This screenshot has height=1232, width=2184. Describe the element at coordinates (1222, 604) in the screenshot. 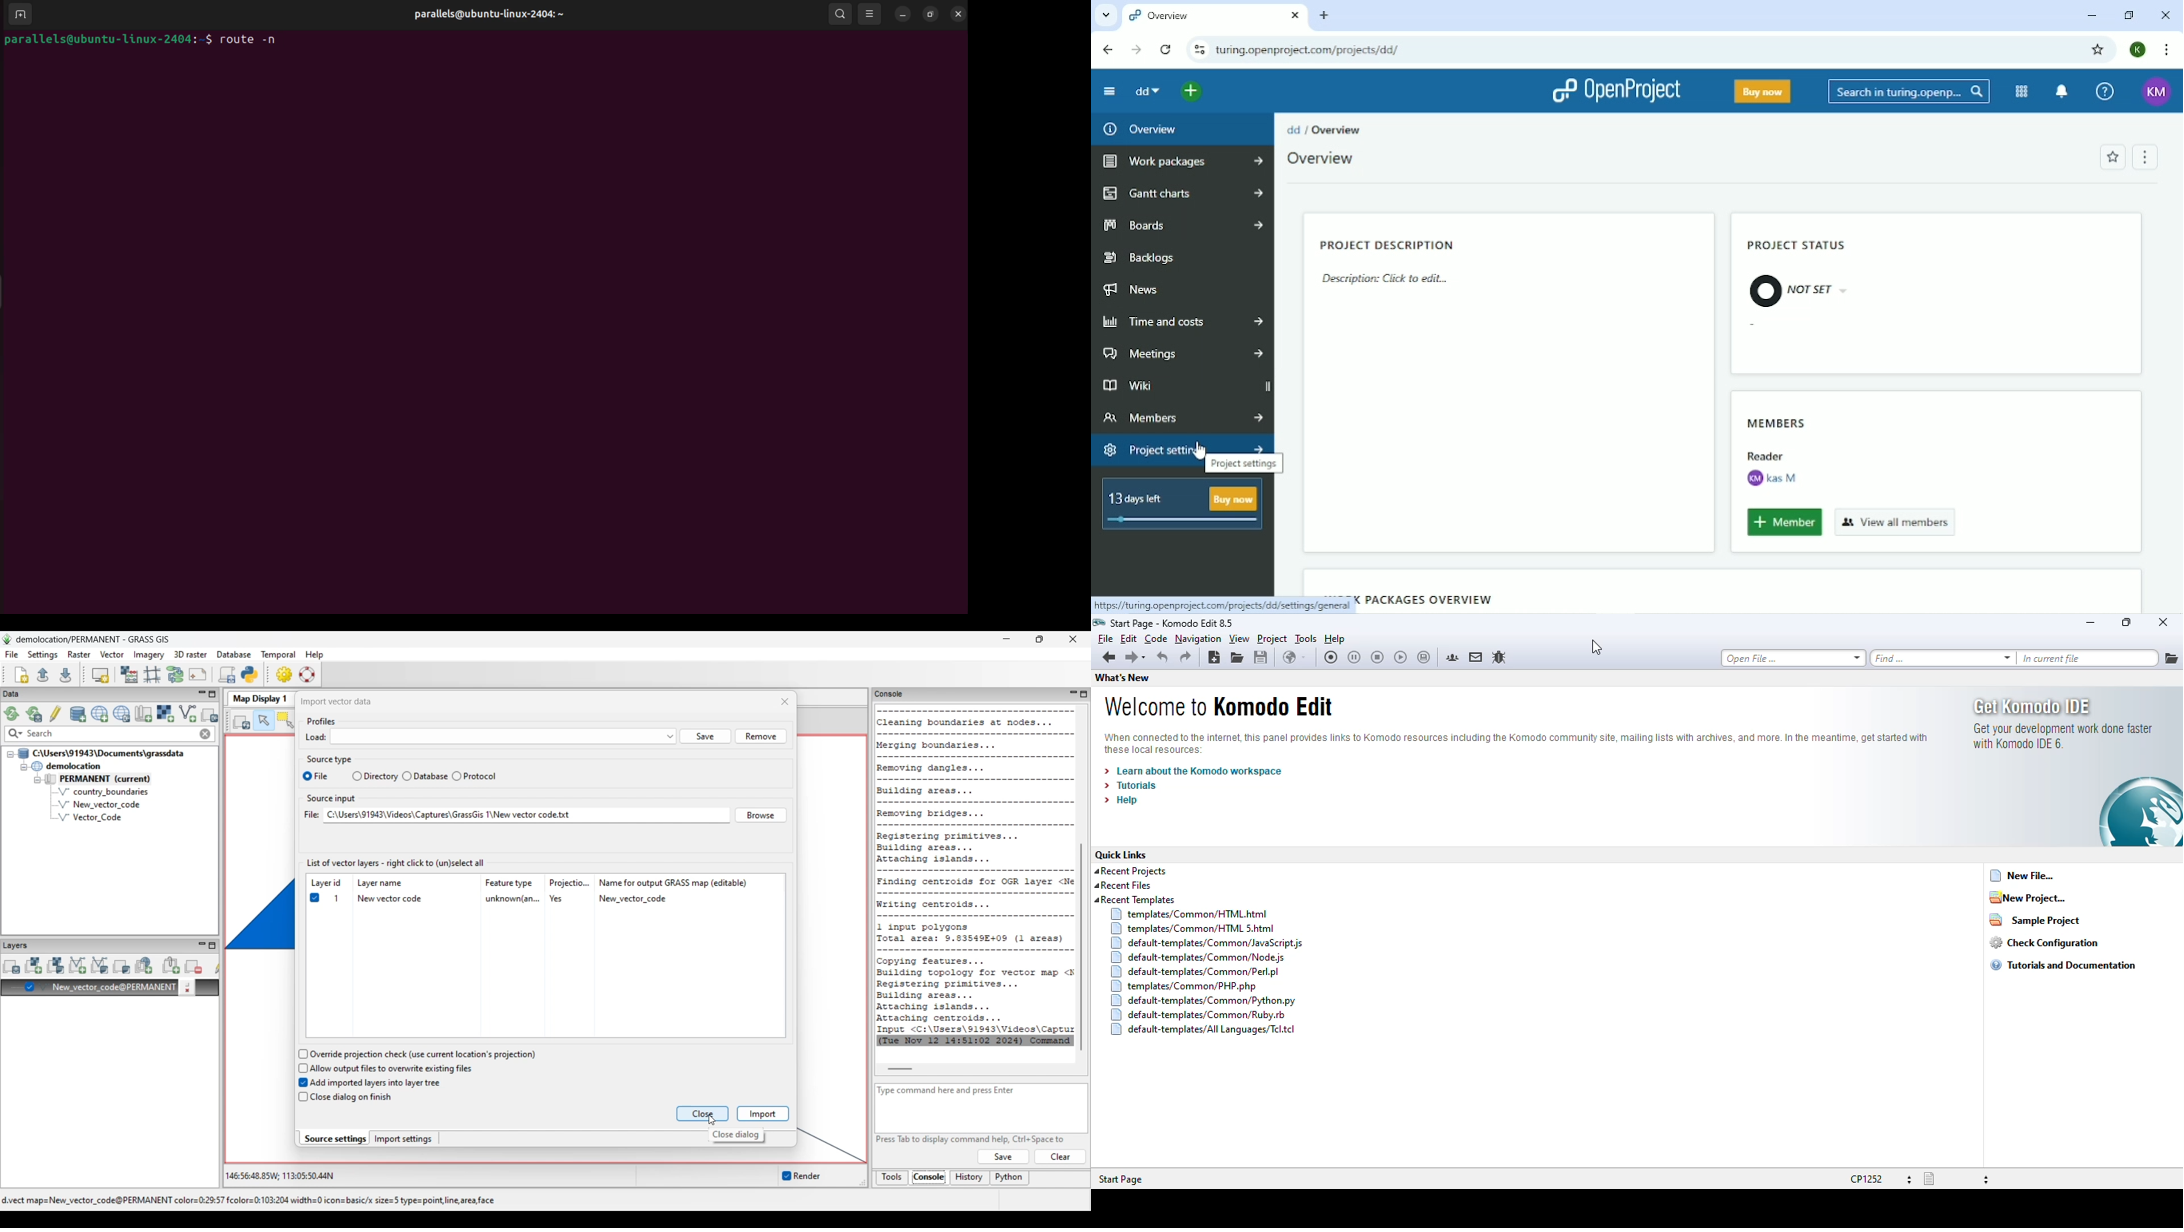

I see `https://turing.openprojects.com/projects/dd/settings/general` at that location.